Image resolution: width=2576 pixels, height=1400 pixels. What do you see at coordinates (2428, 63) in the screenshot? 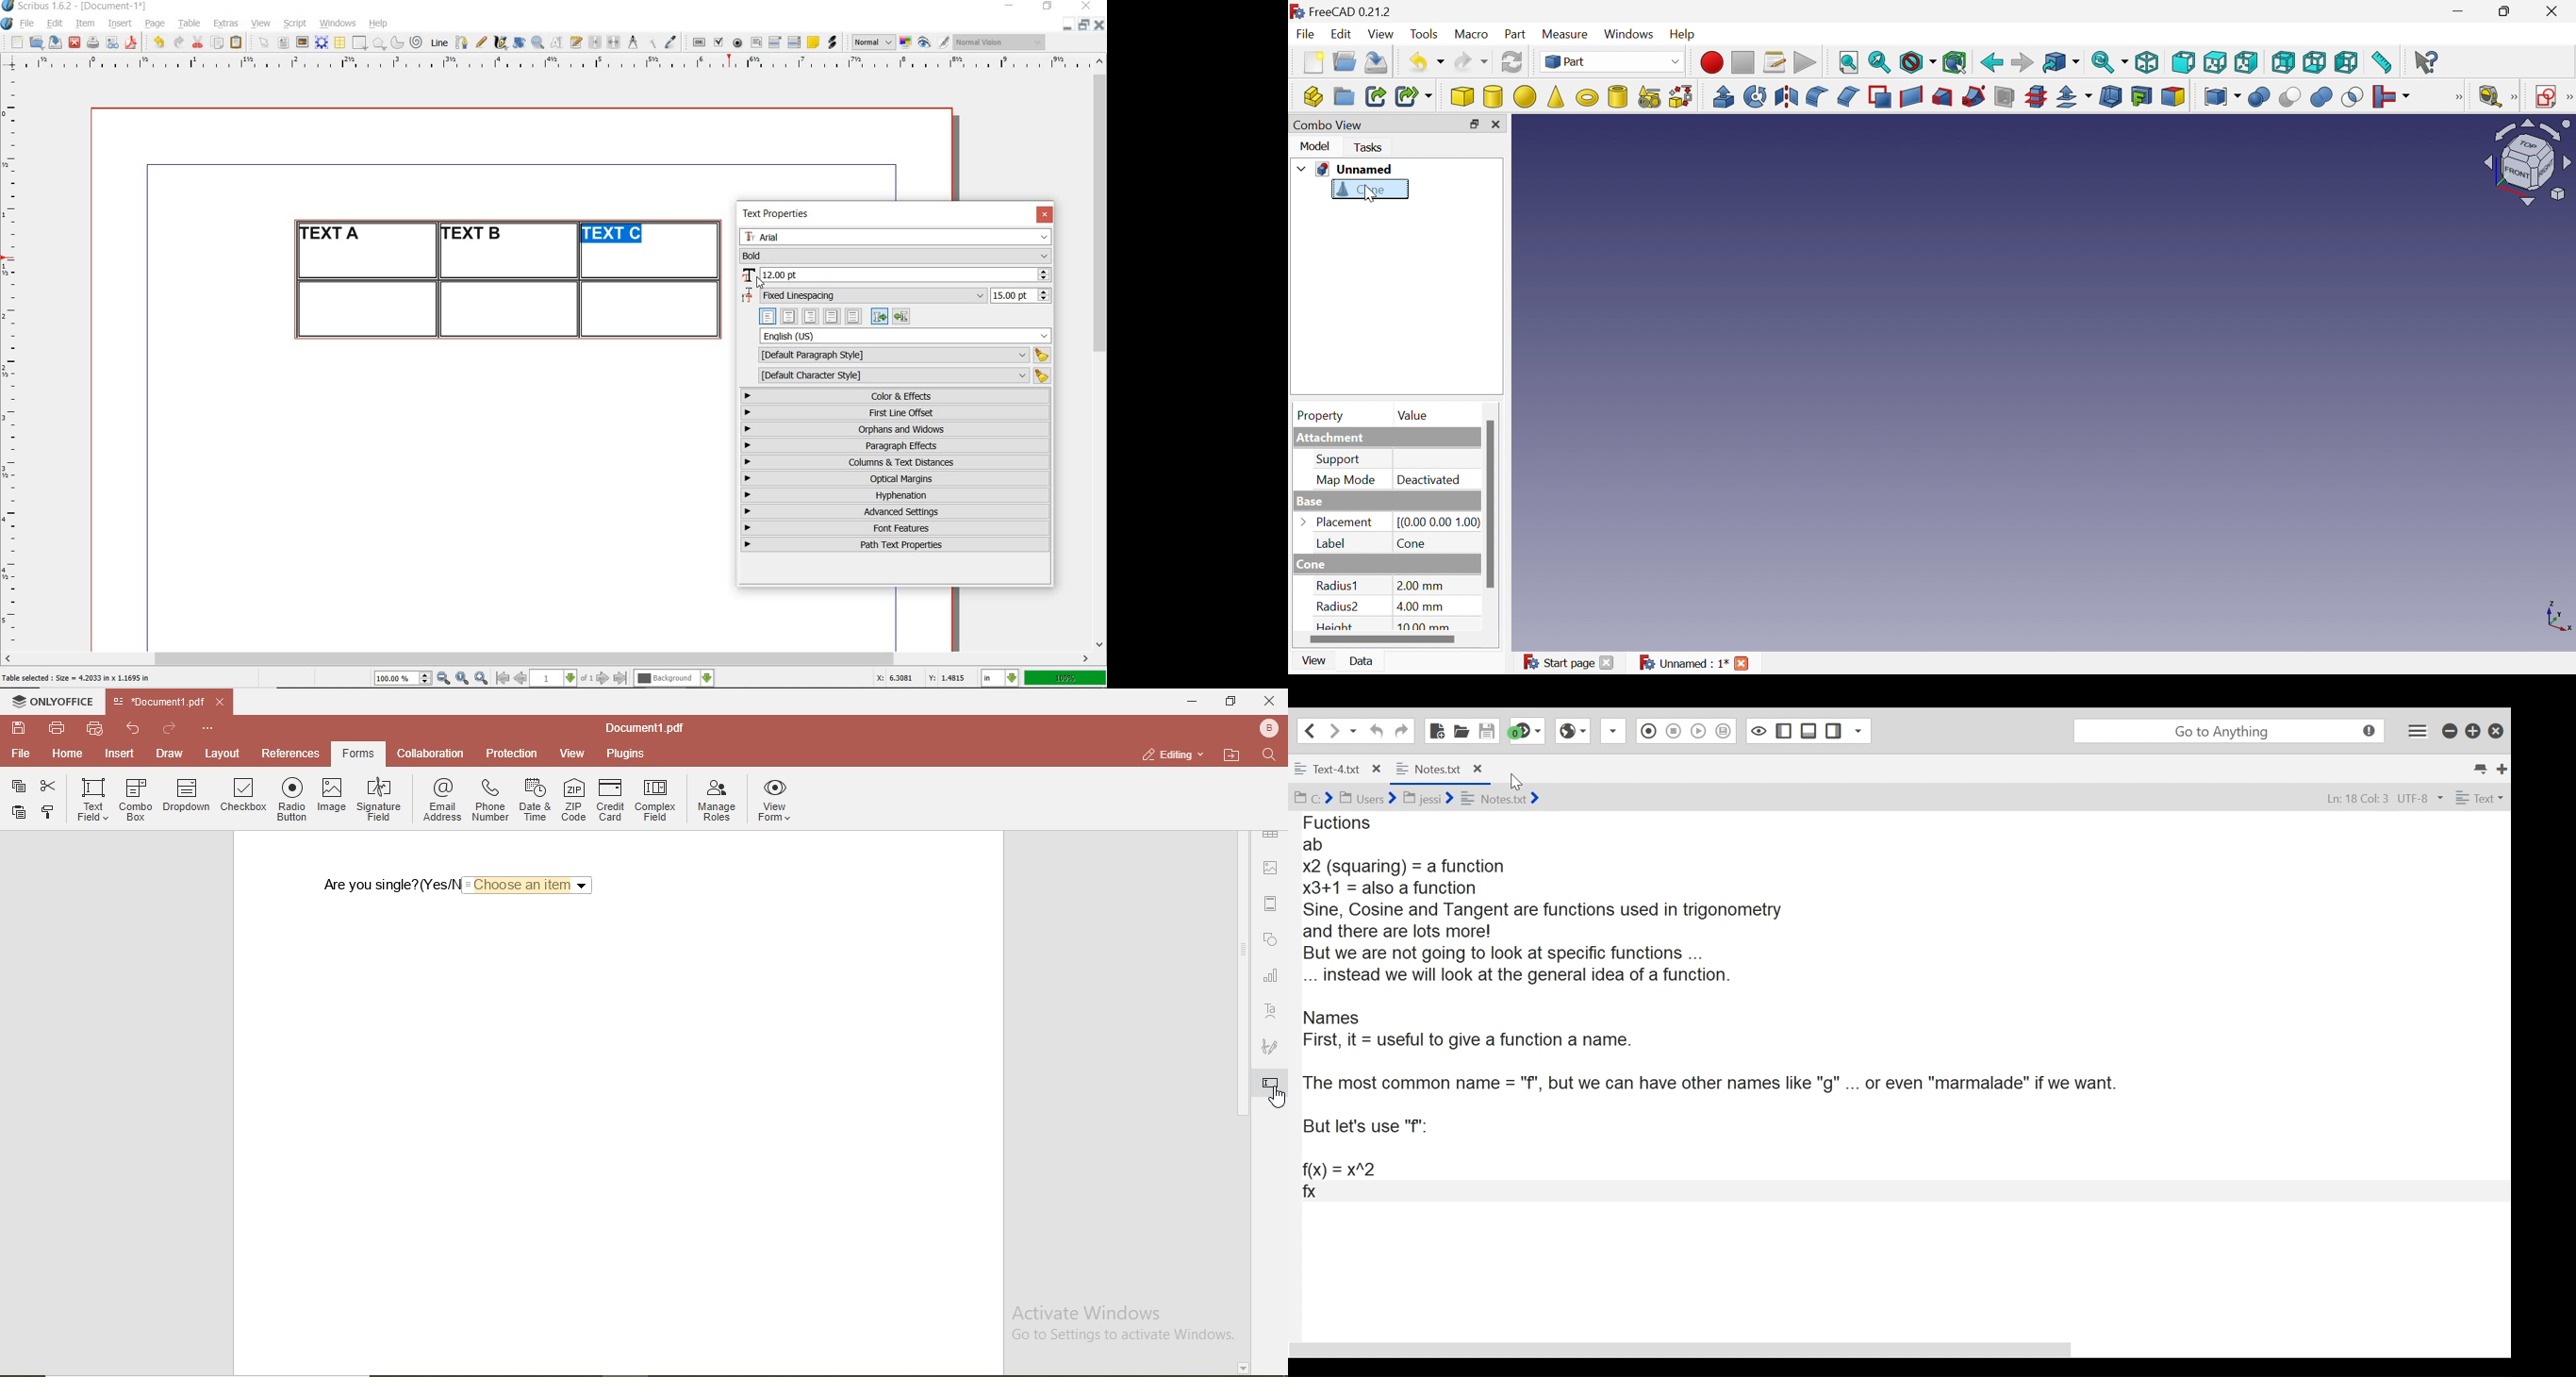
I see `What's this?` at bounding box center [2428, 63].